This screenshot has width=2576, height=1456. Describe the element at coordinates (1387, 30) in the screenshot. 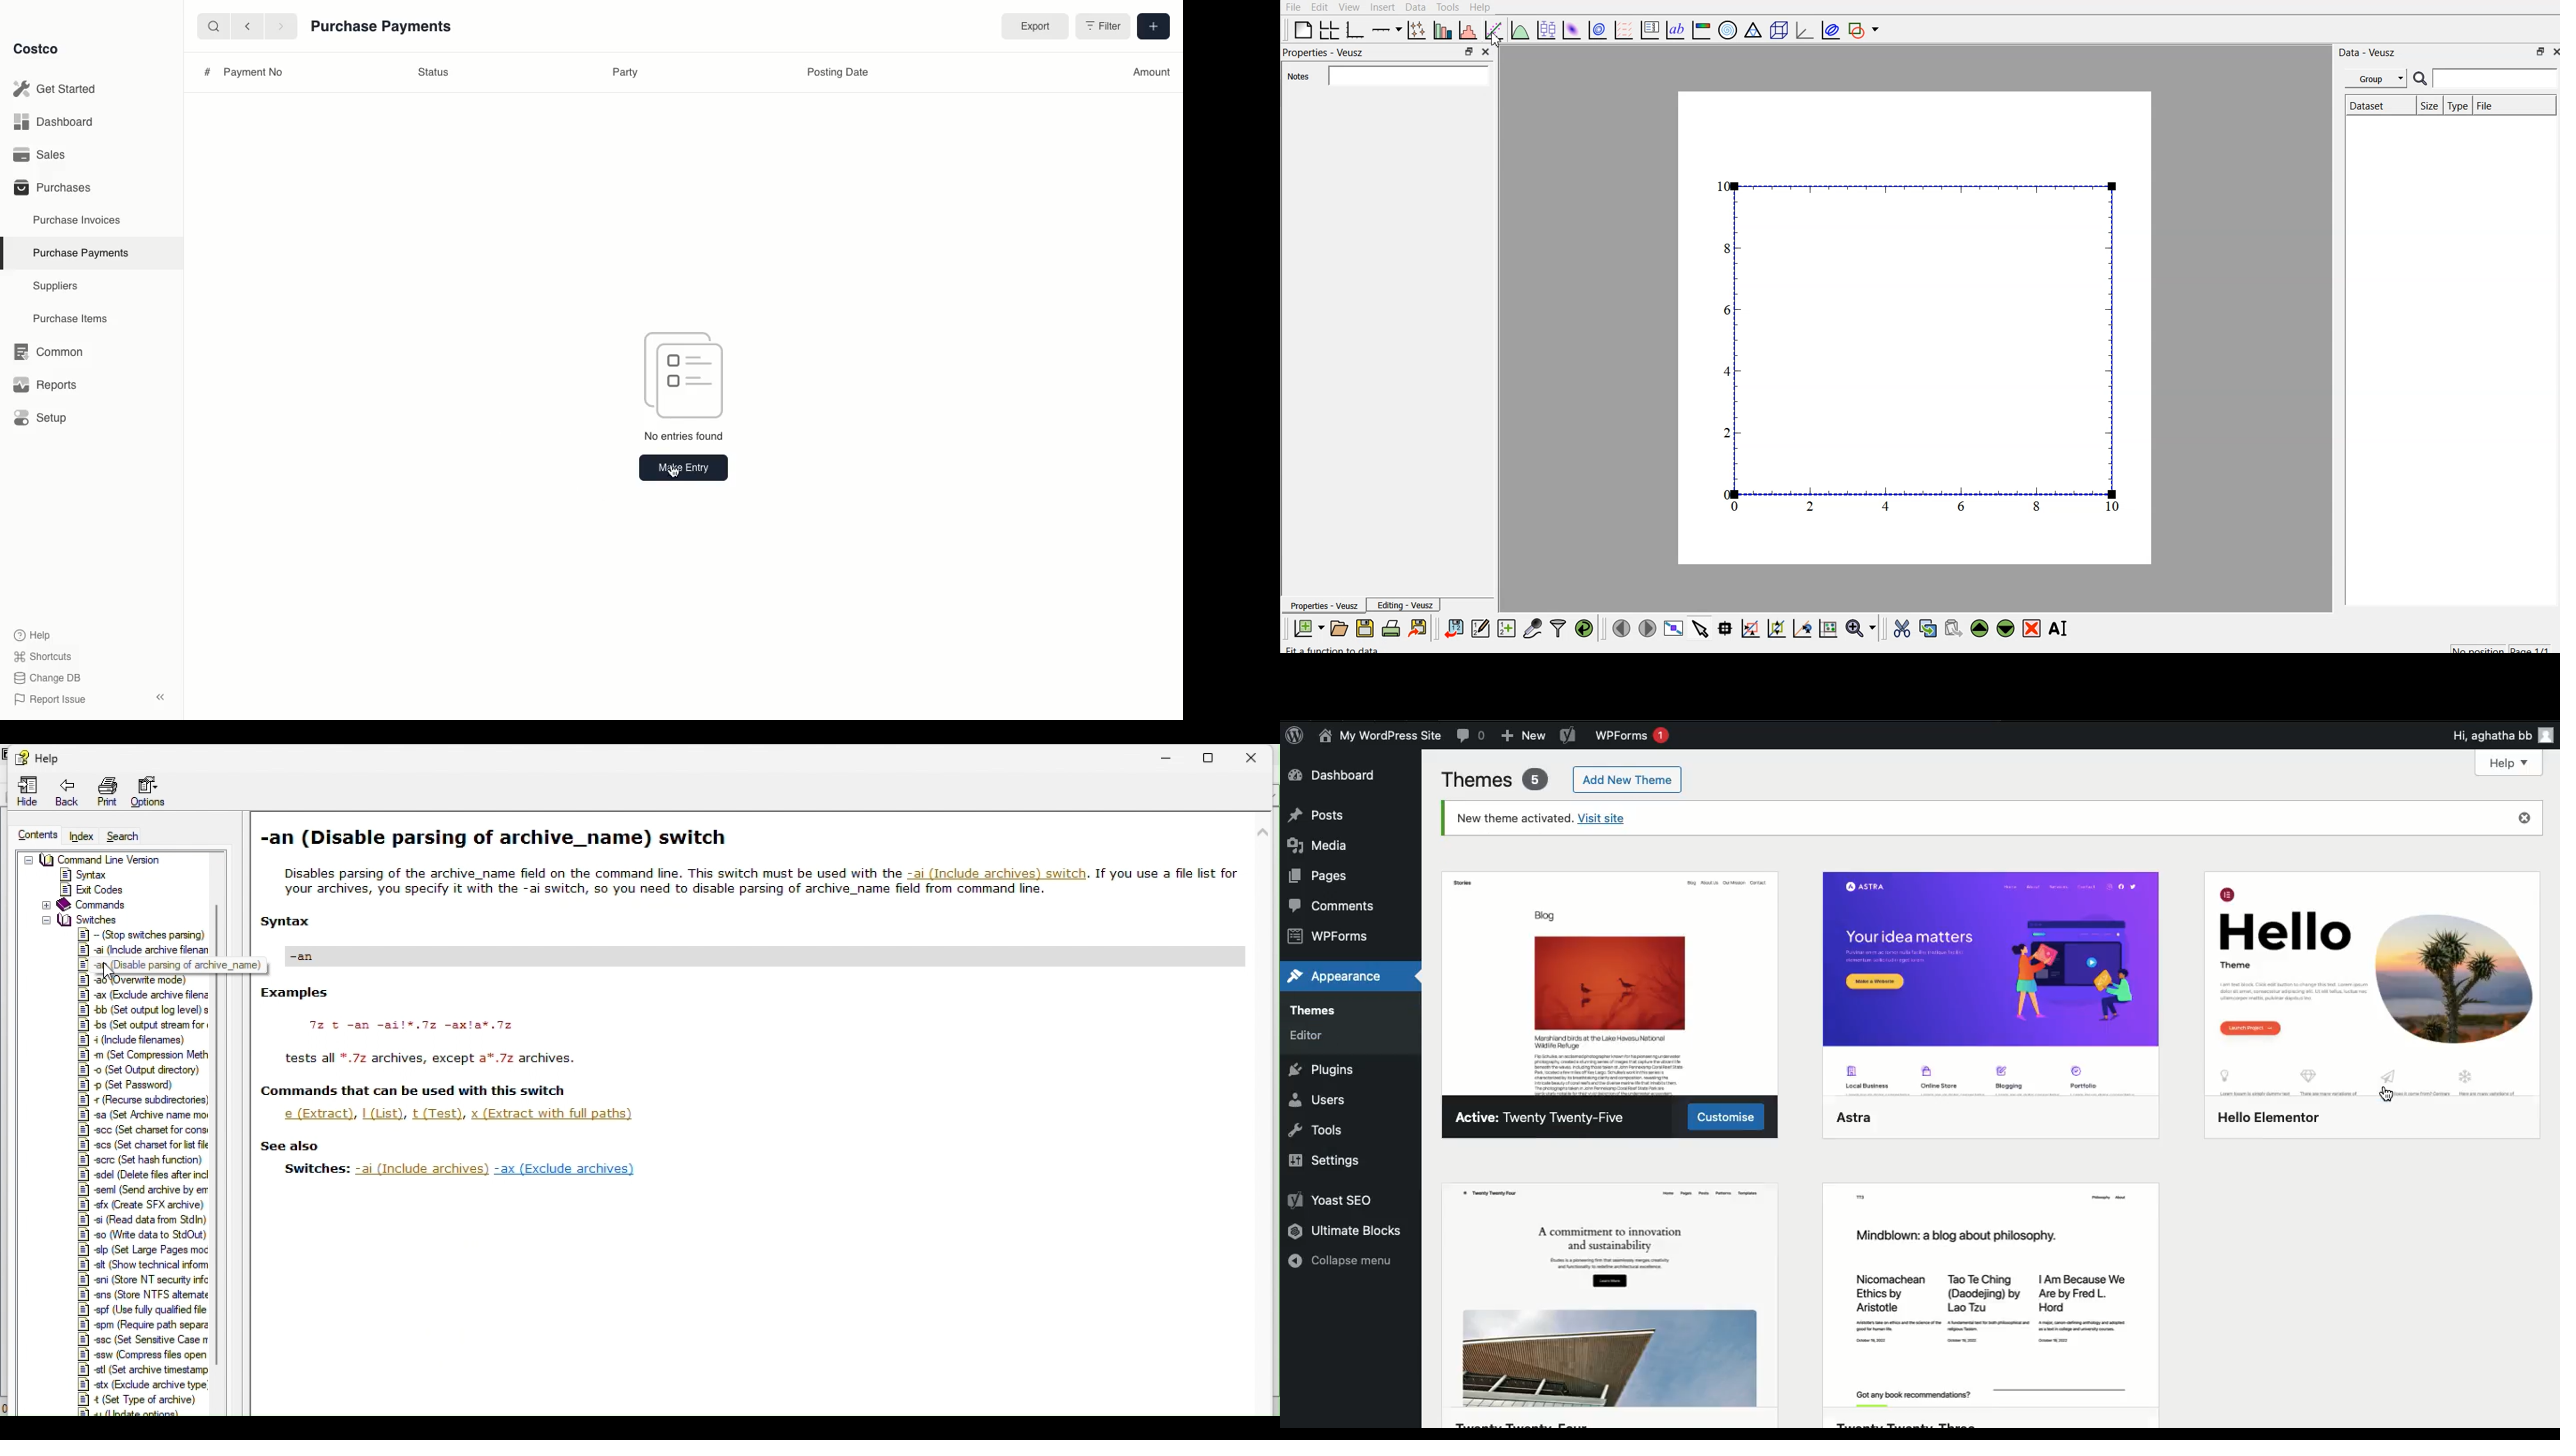

I see `add axis on the plot` at that location.